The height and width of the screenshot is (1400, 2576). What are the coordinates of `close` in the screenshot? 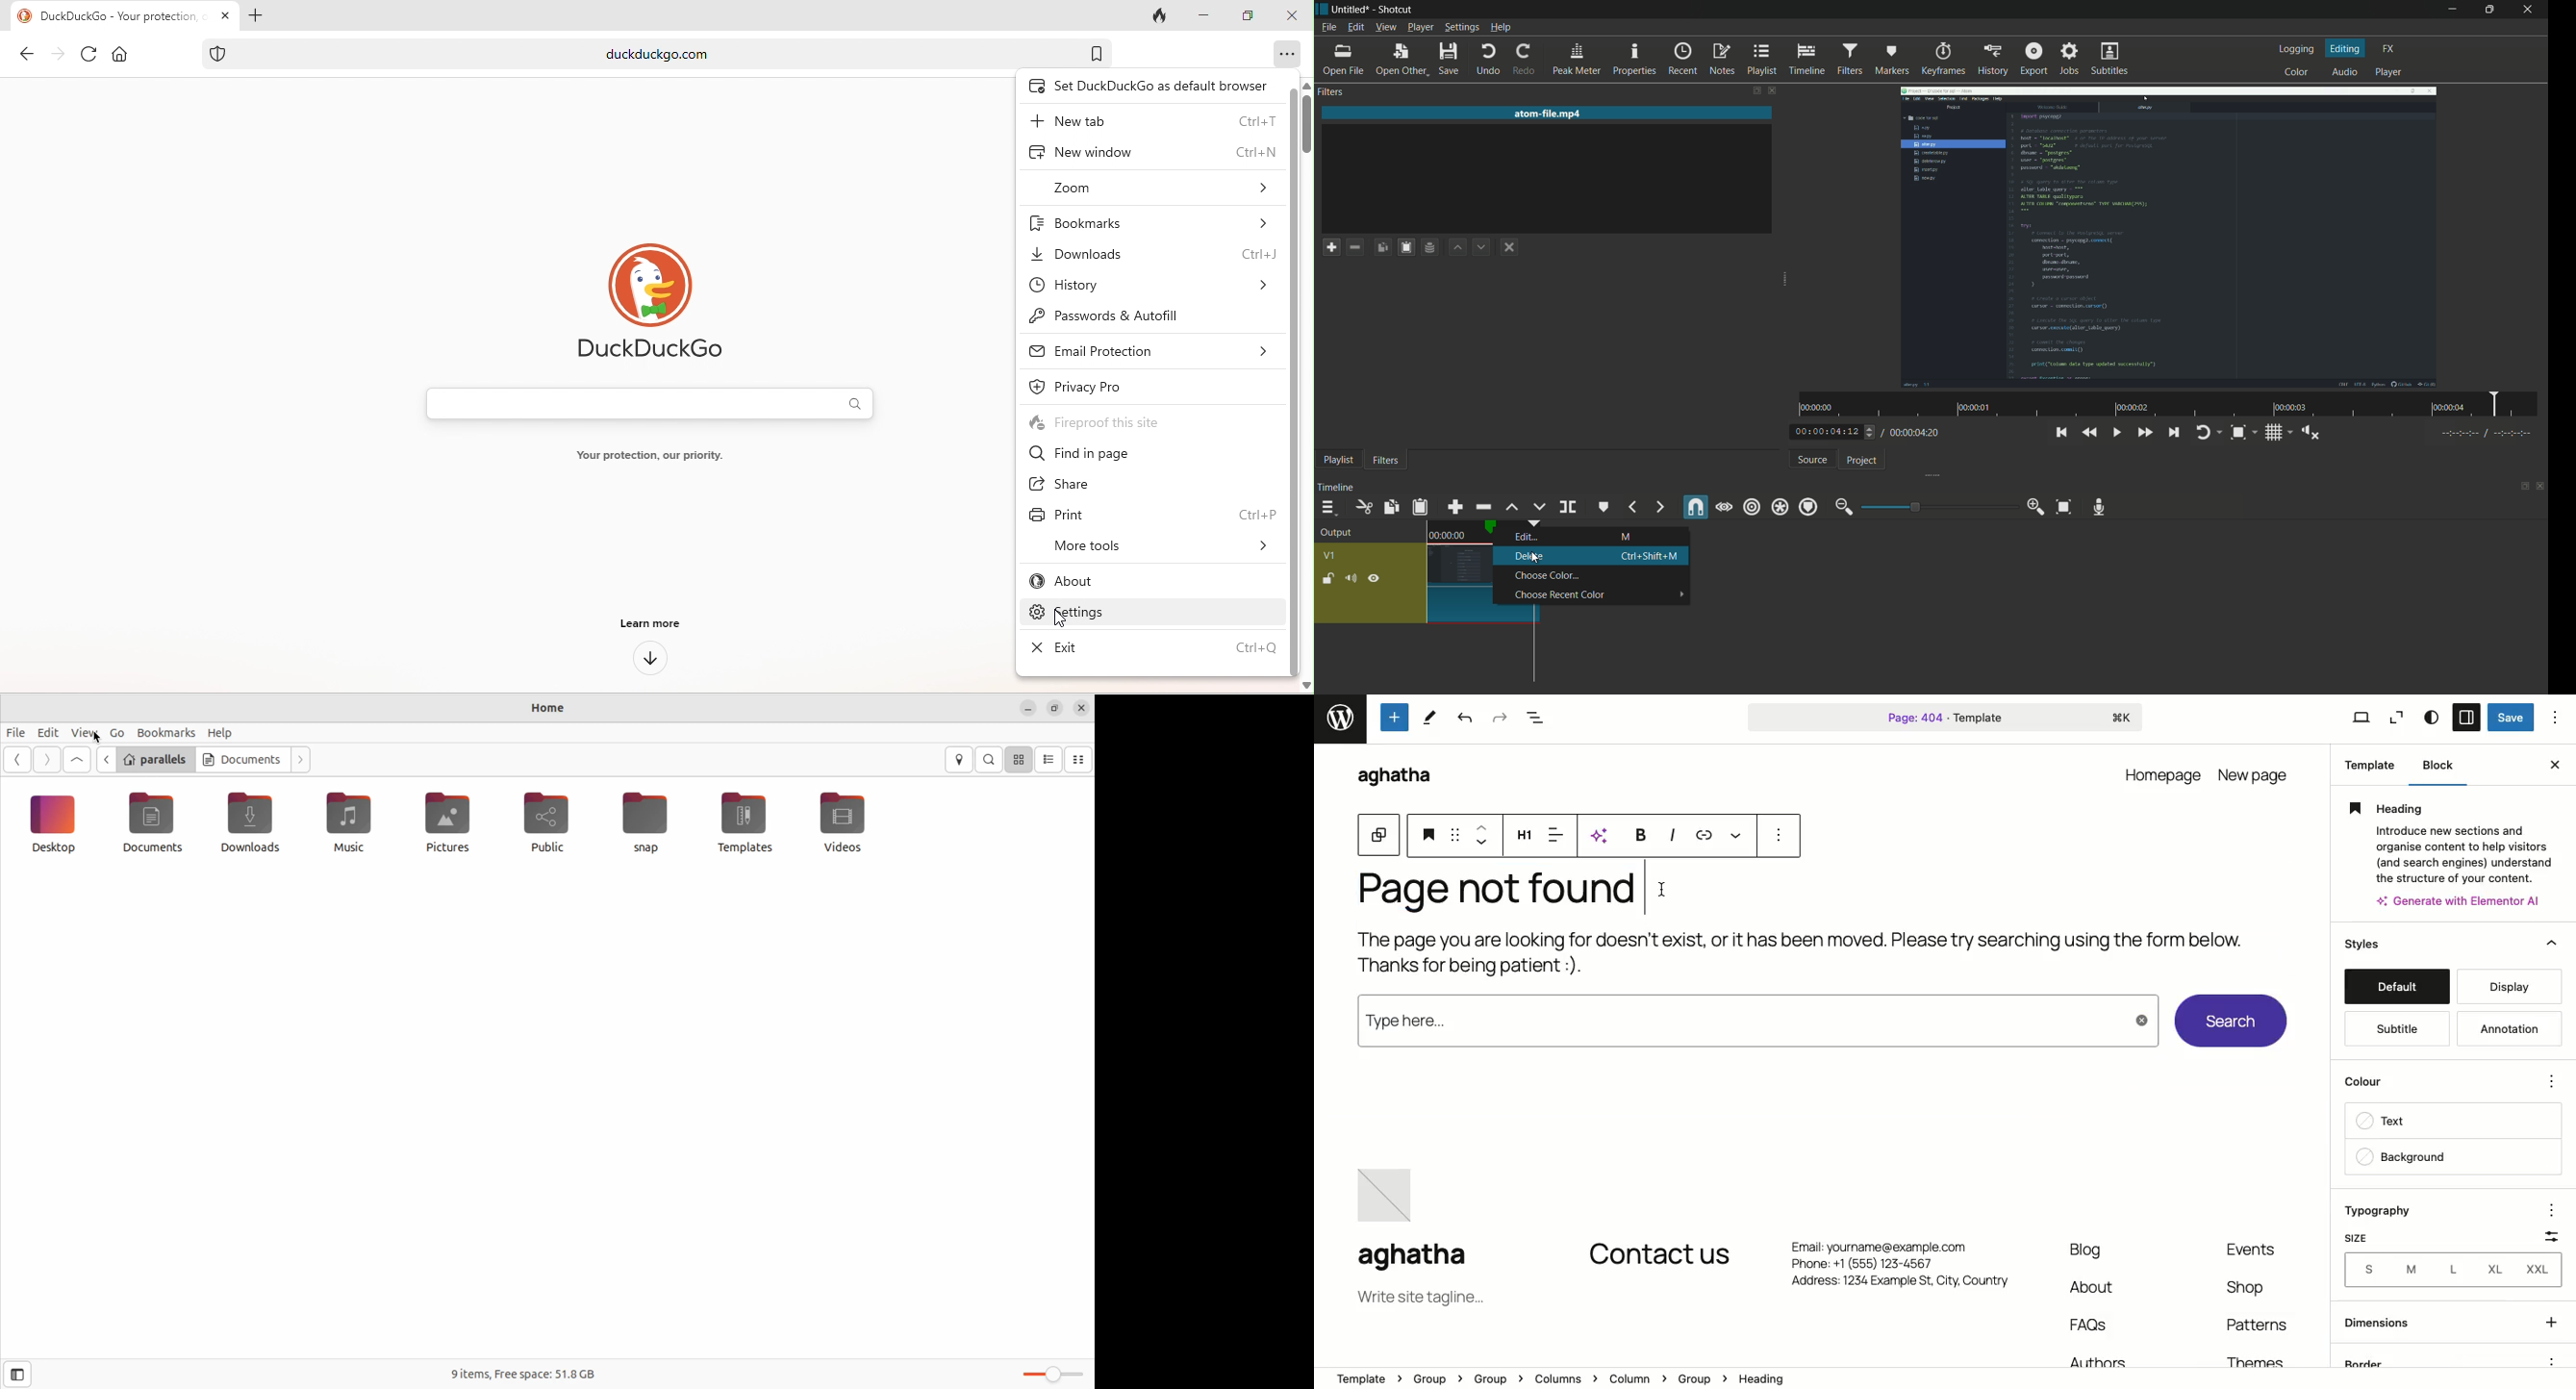 It's located at (1291, 14).